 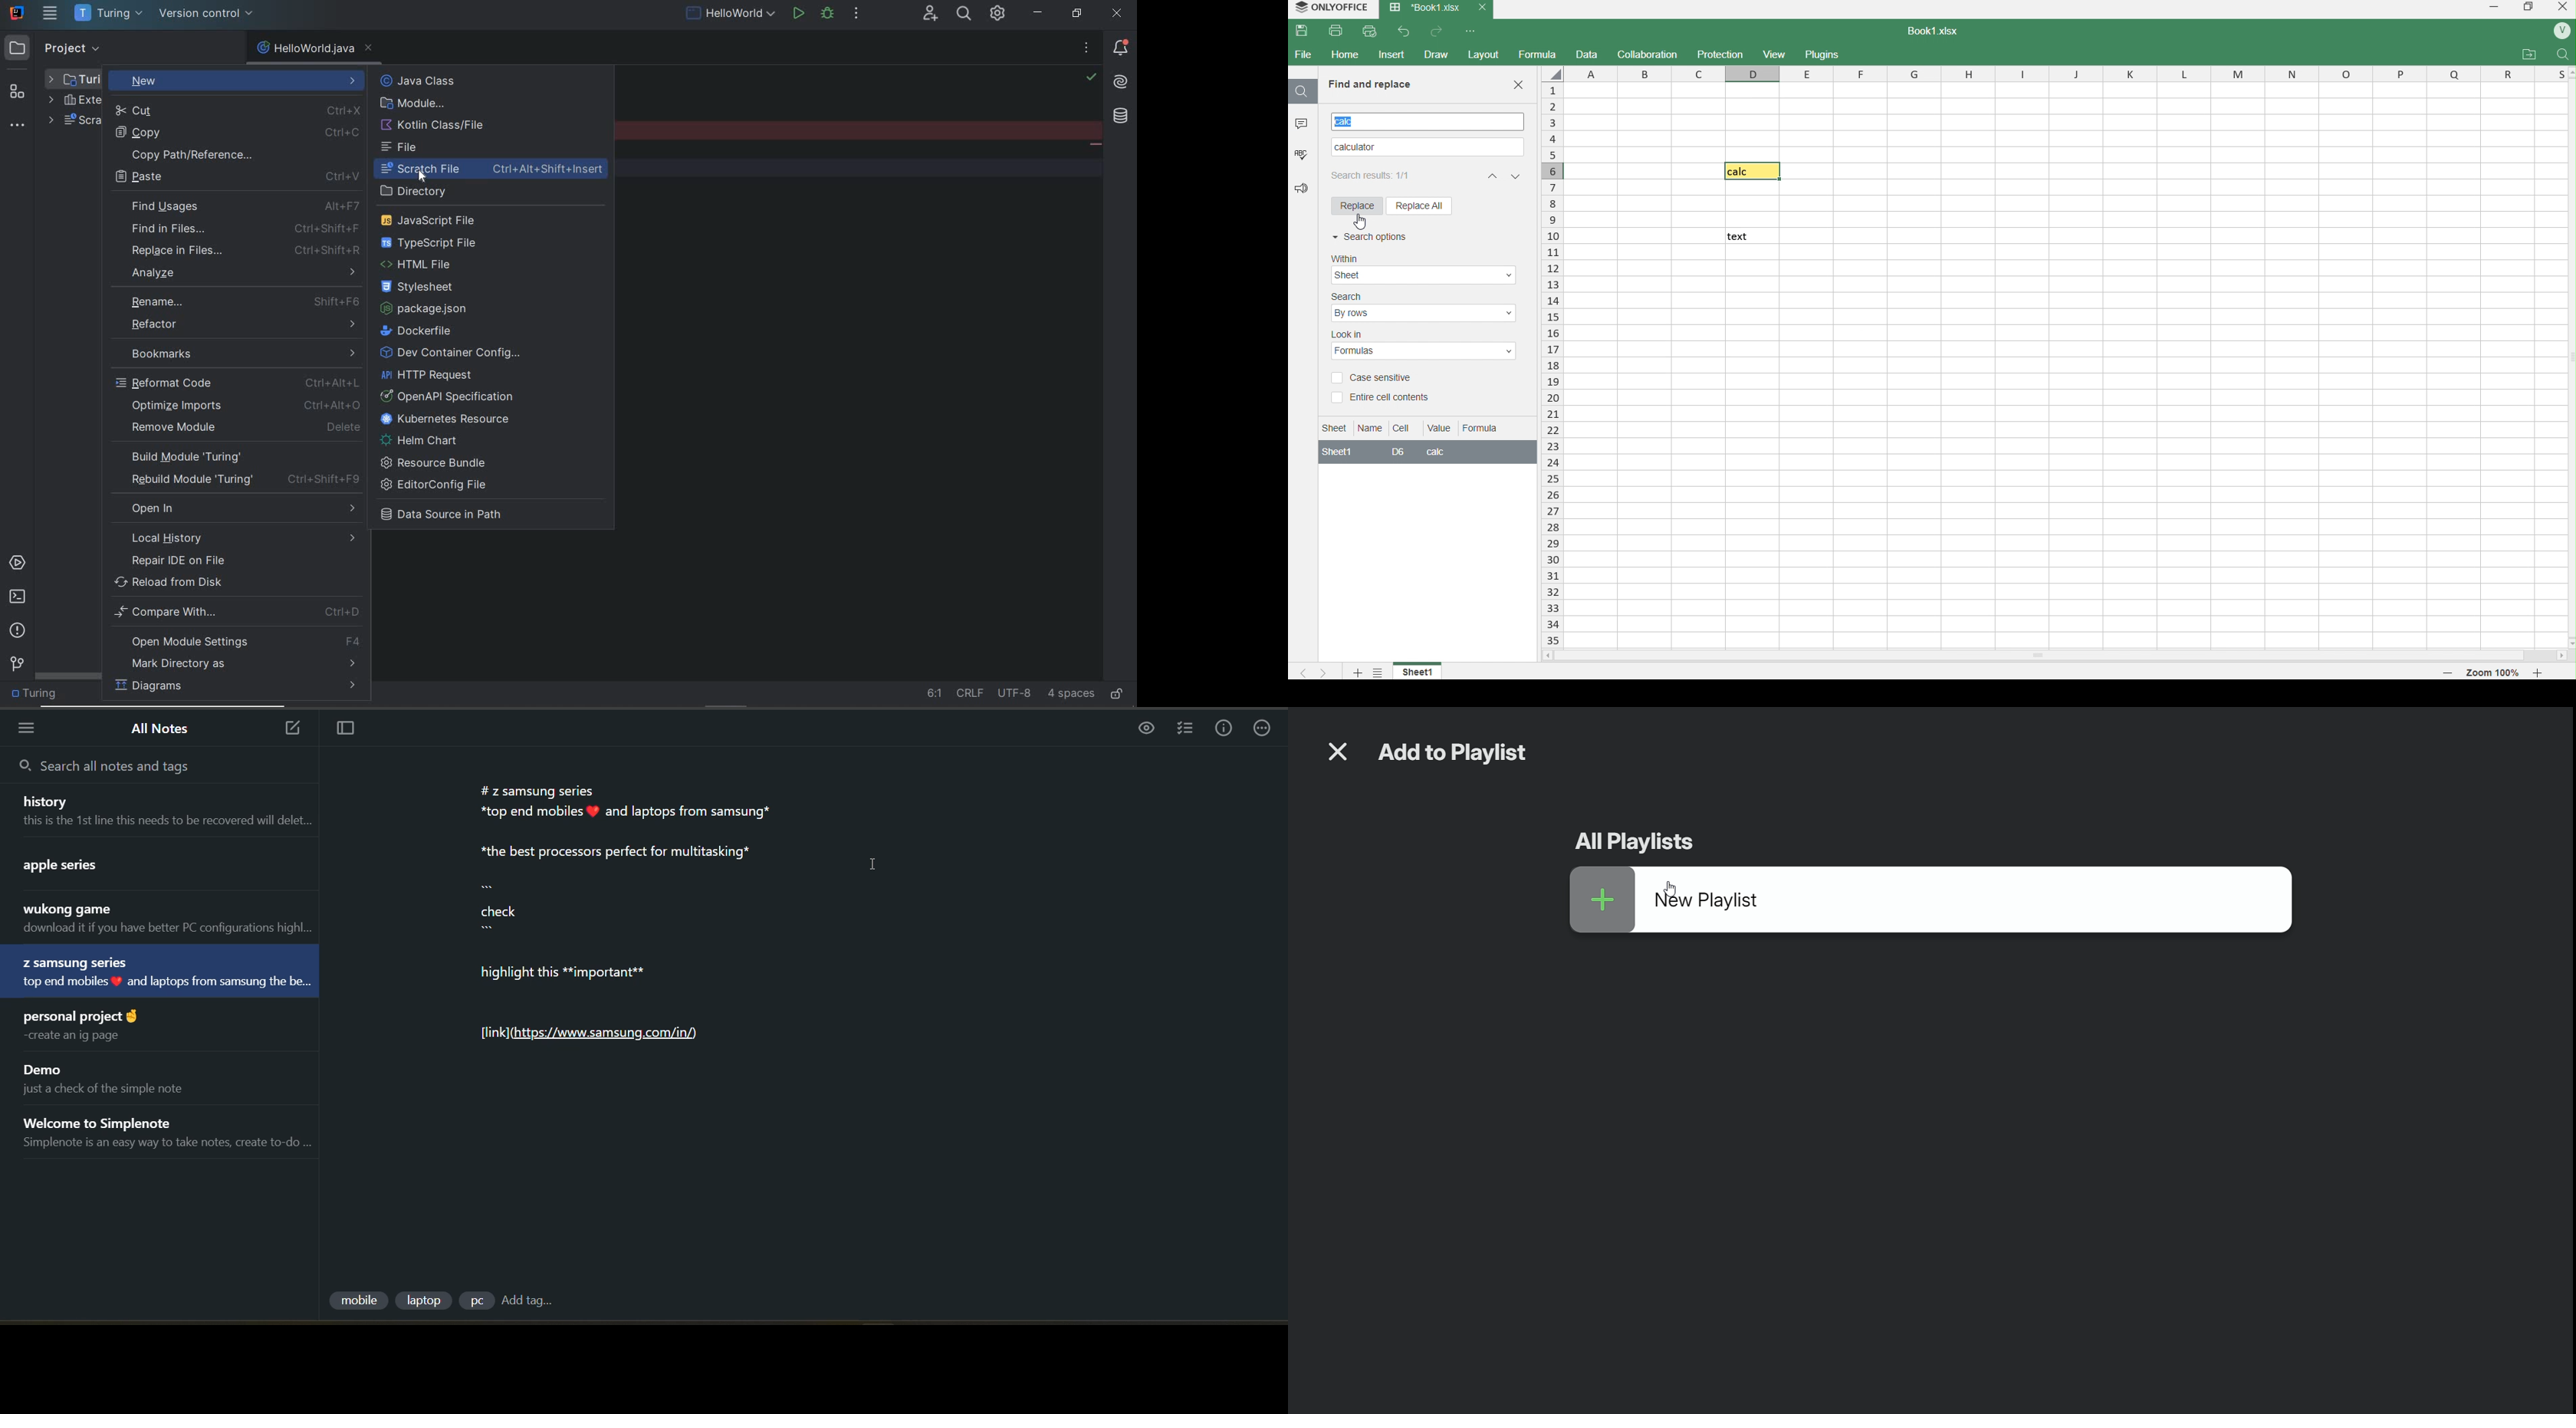 What do you see at coordinates (1443, 452) in the screenshot?
I see `calc` at bounding box center [1443, 452].